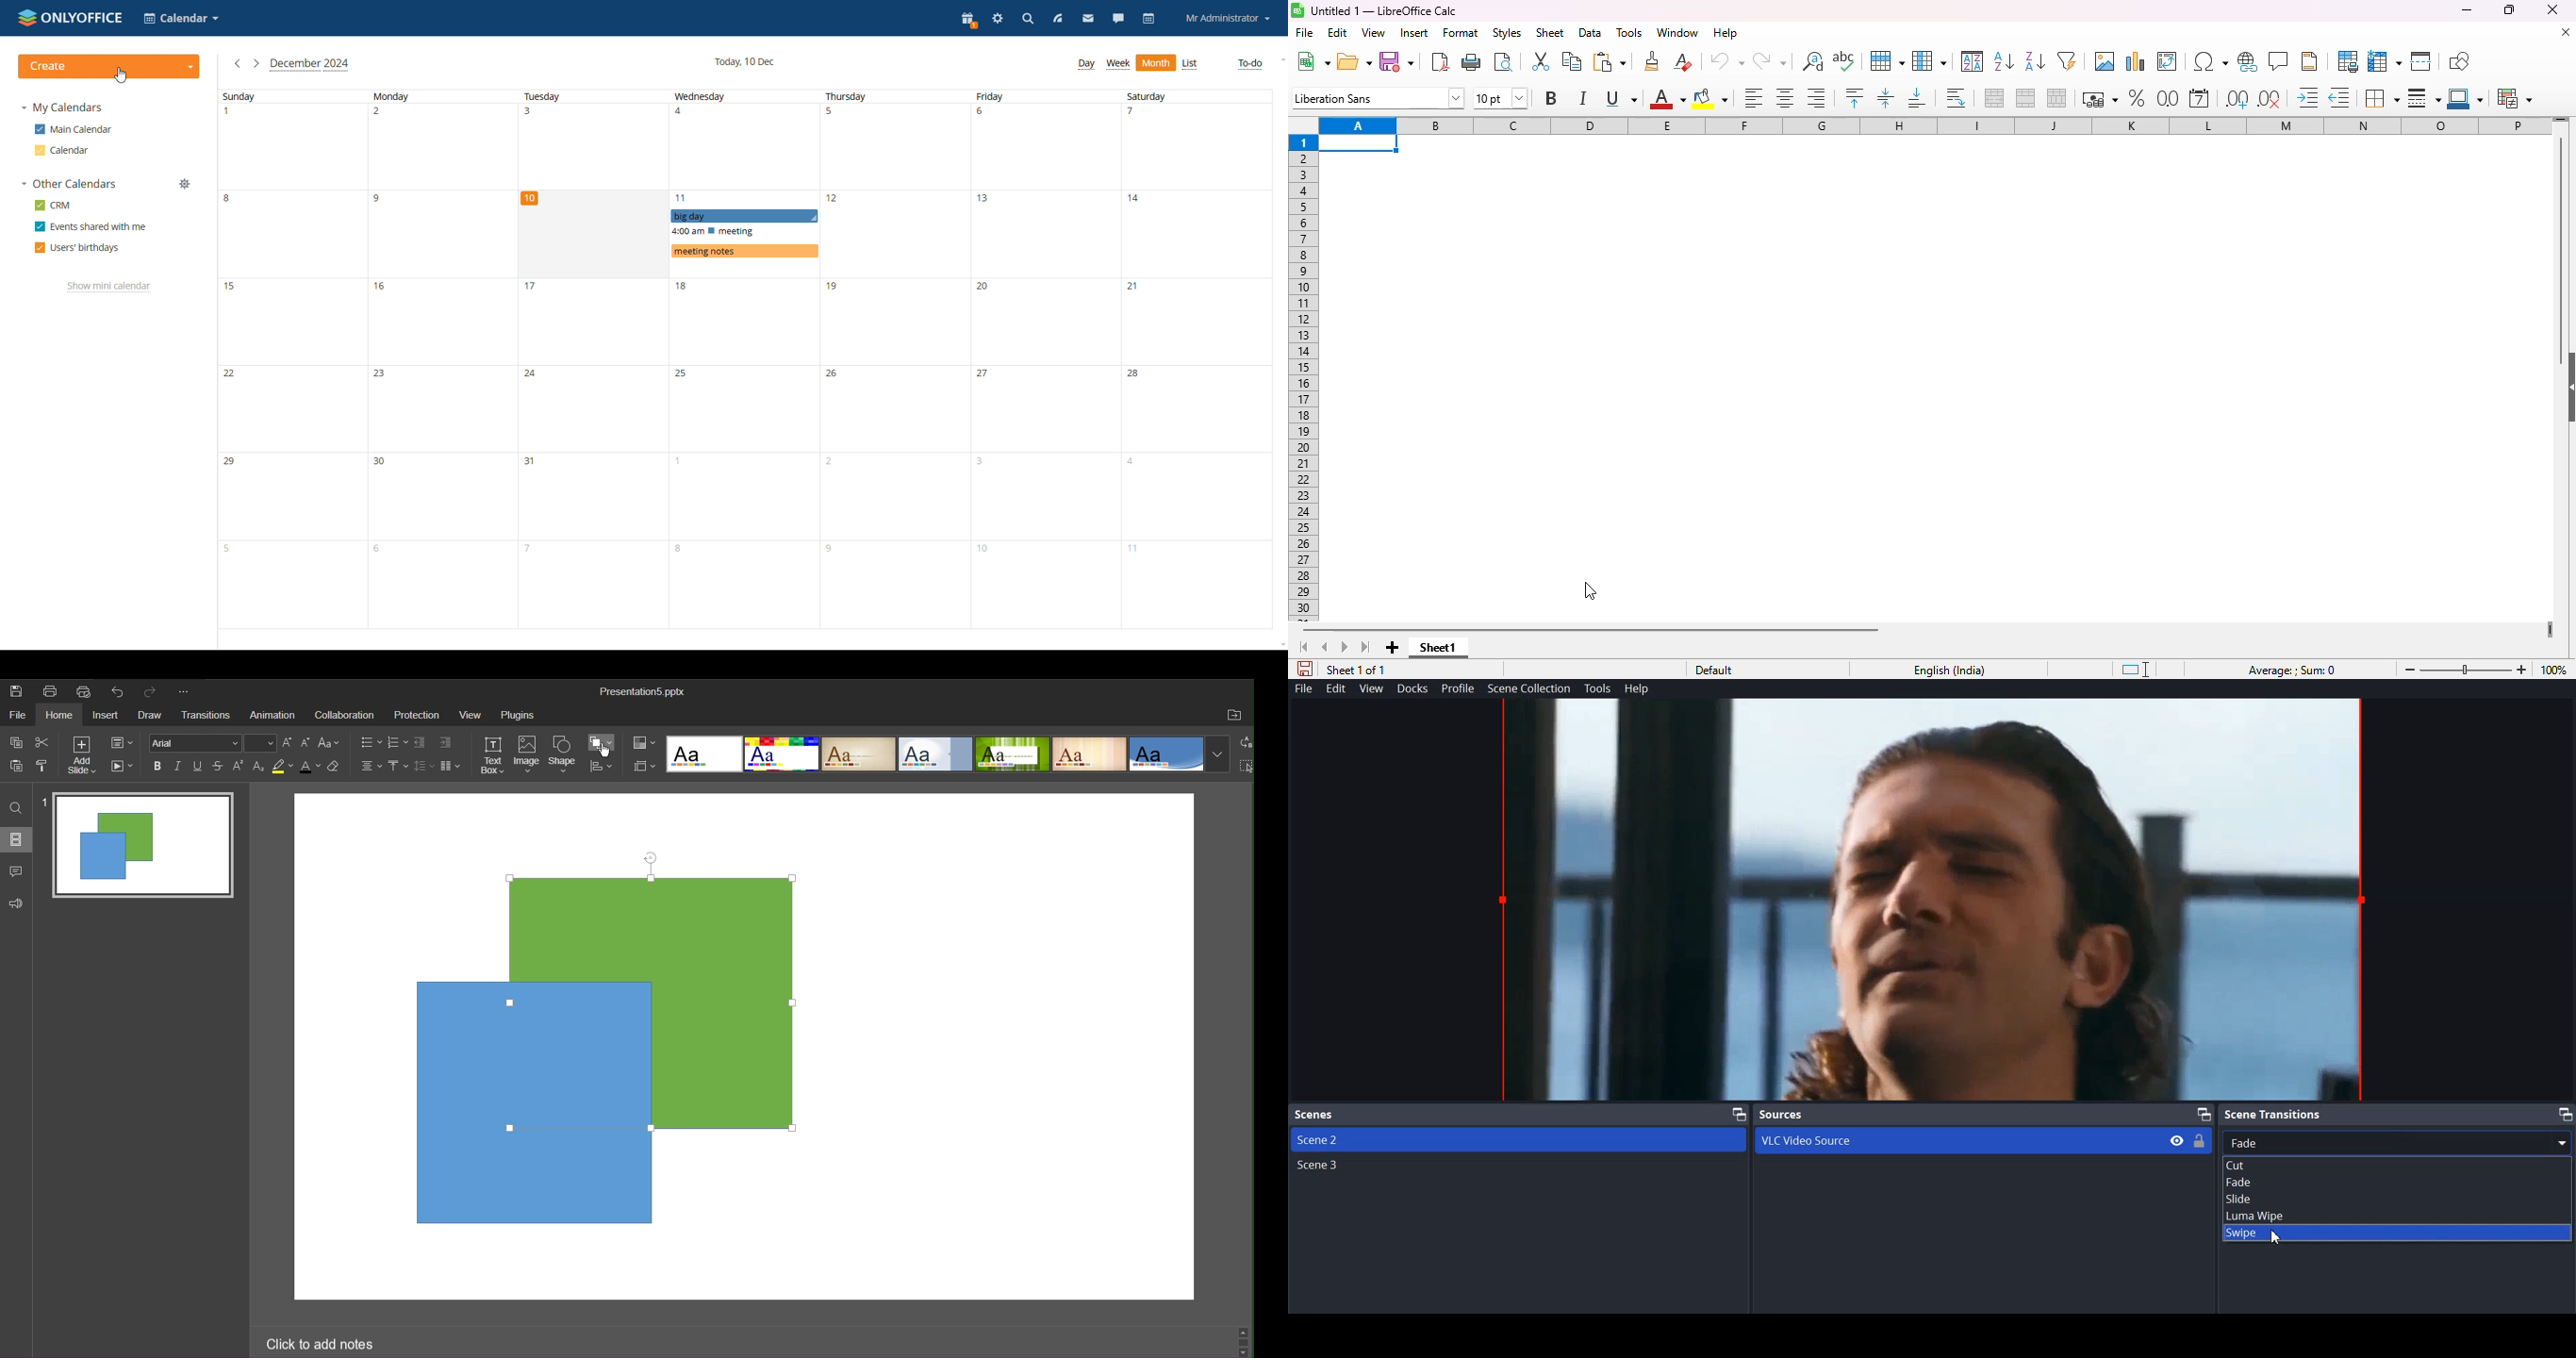 The image size is (2576, 1372). Describe the element at coordinates (2568, 388) in the screenshot. I see `show` at that location.